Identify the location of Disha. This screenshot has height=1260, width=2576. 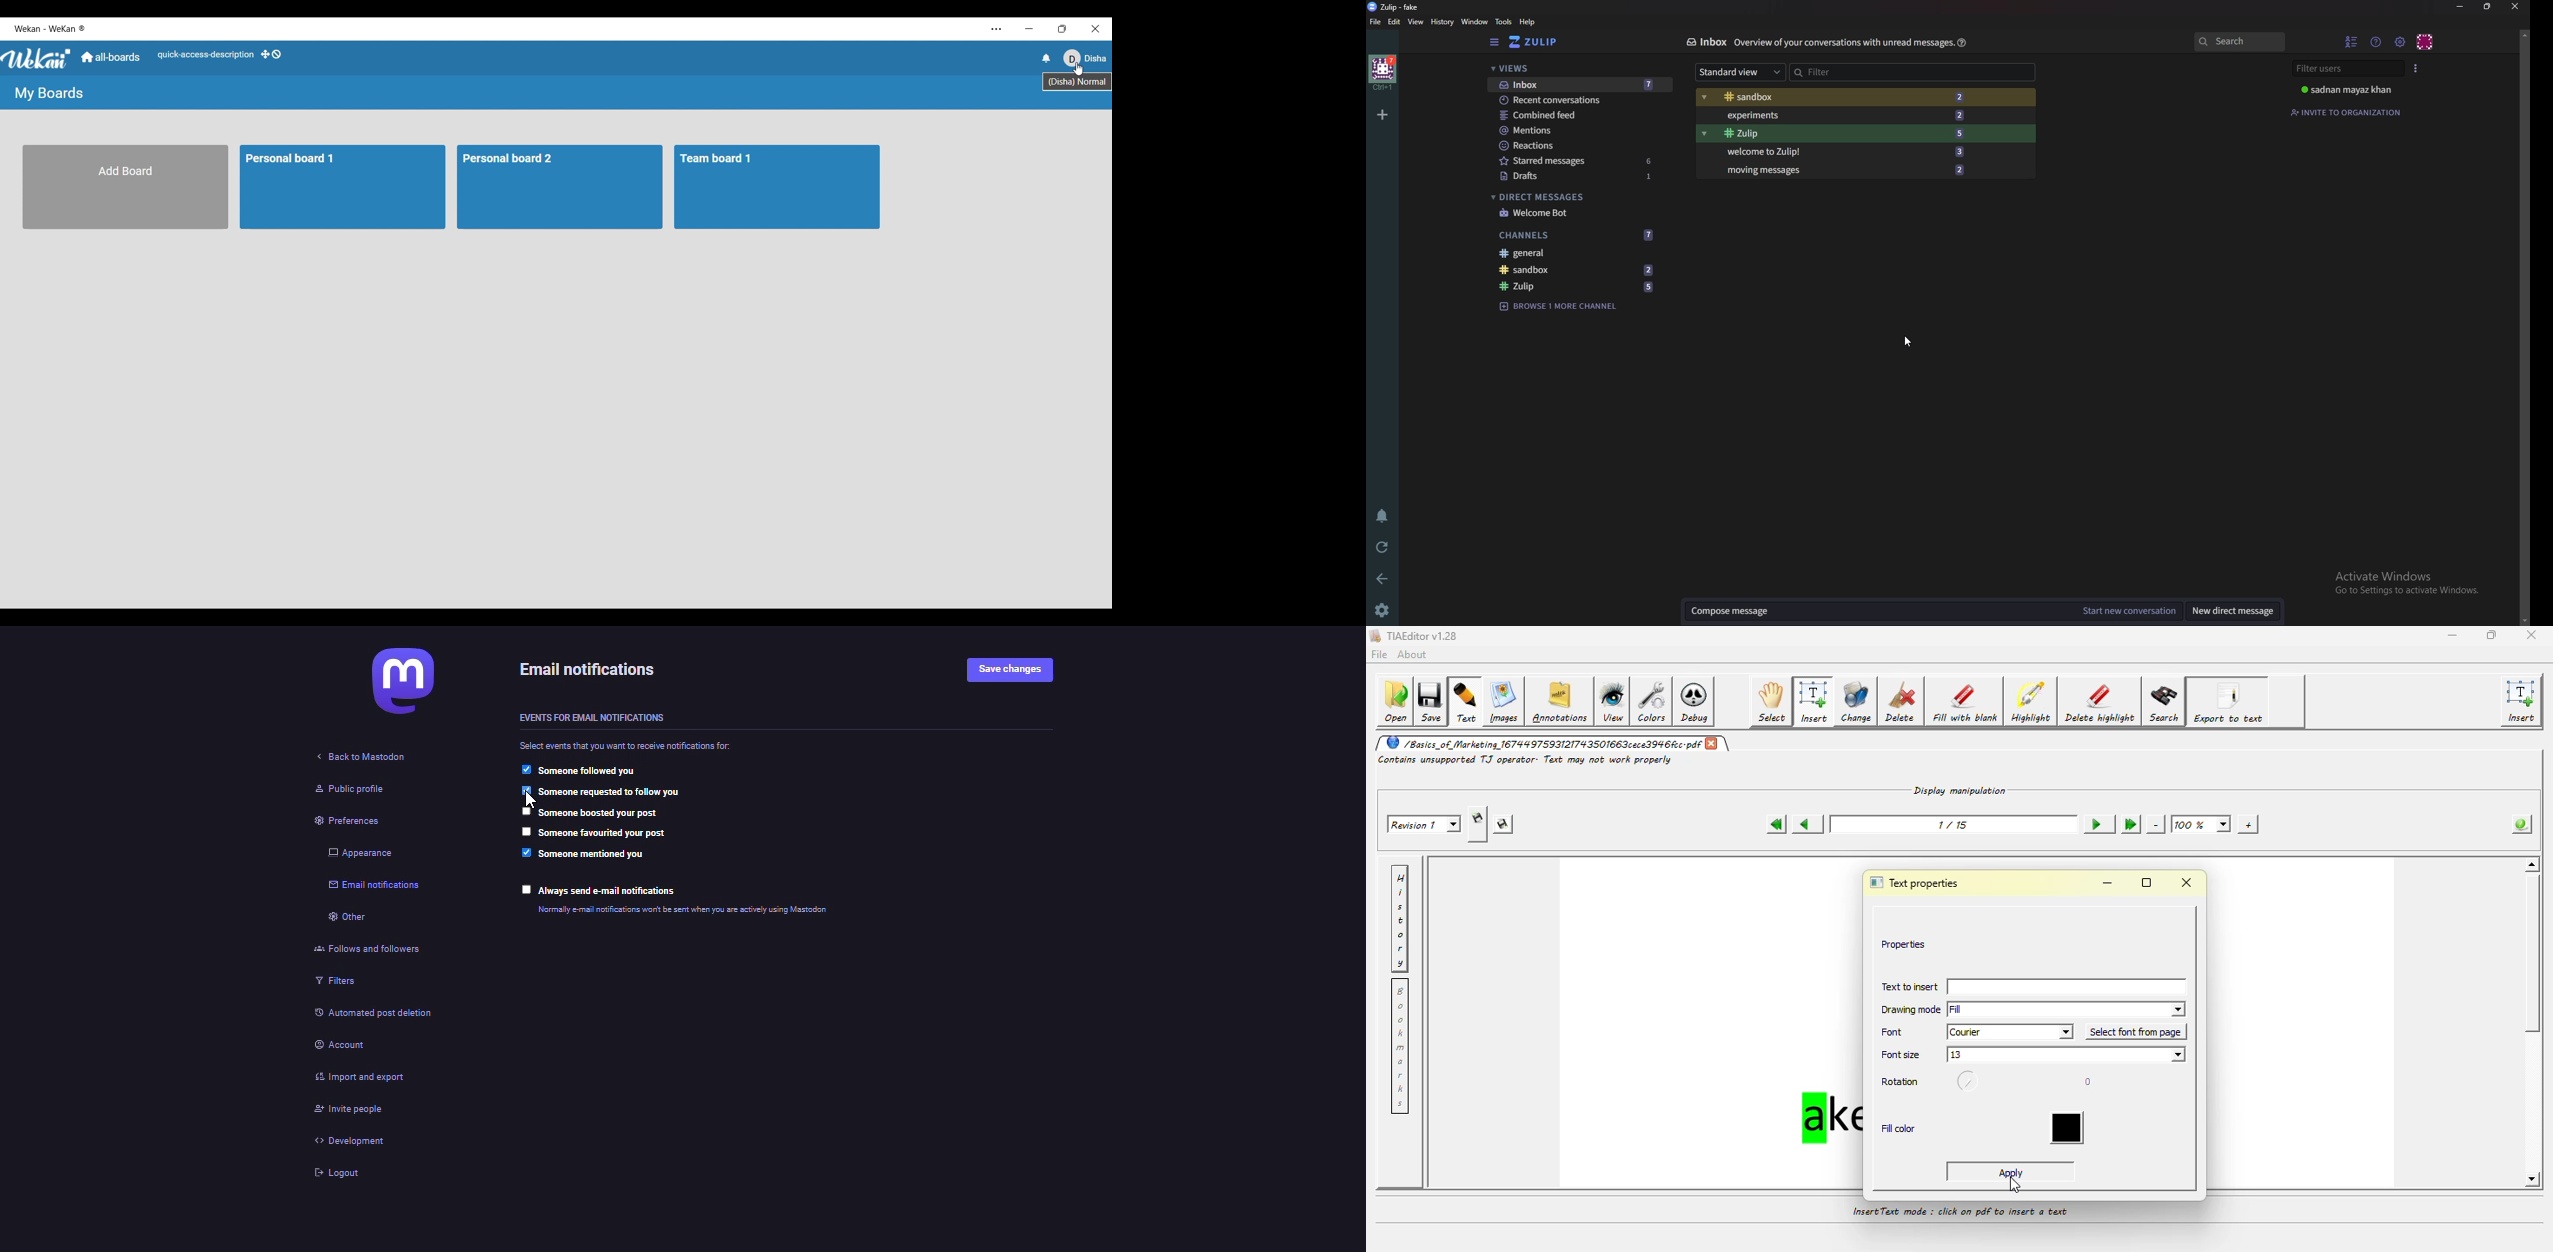
(1086, 61).